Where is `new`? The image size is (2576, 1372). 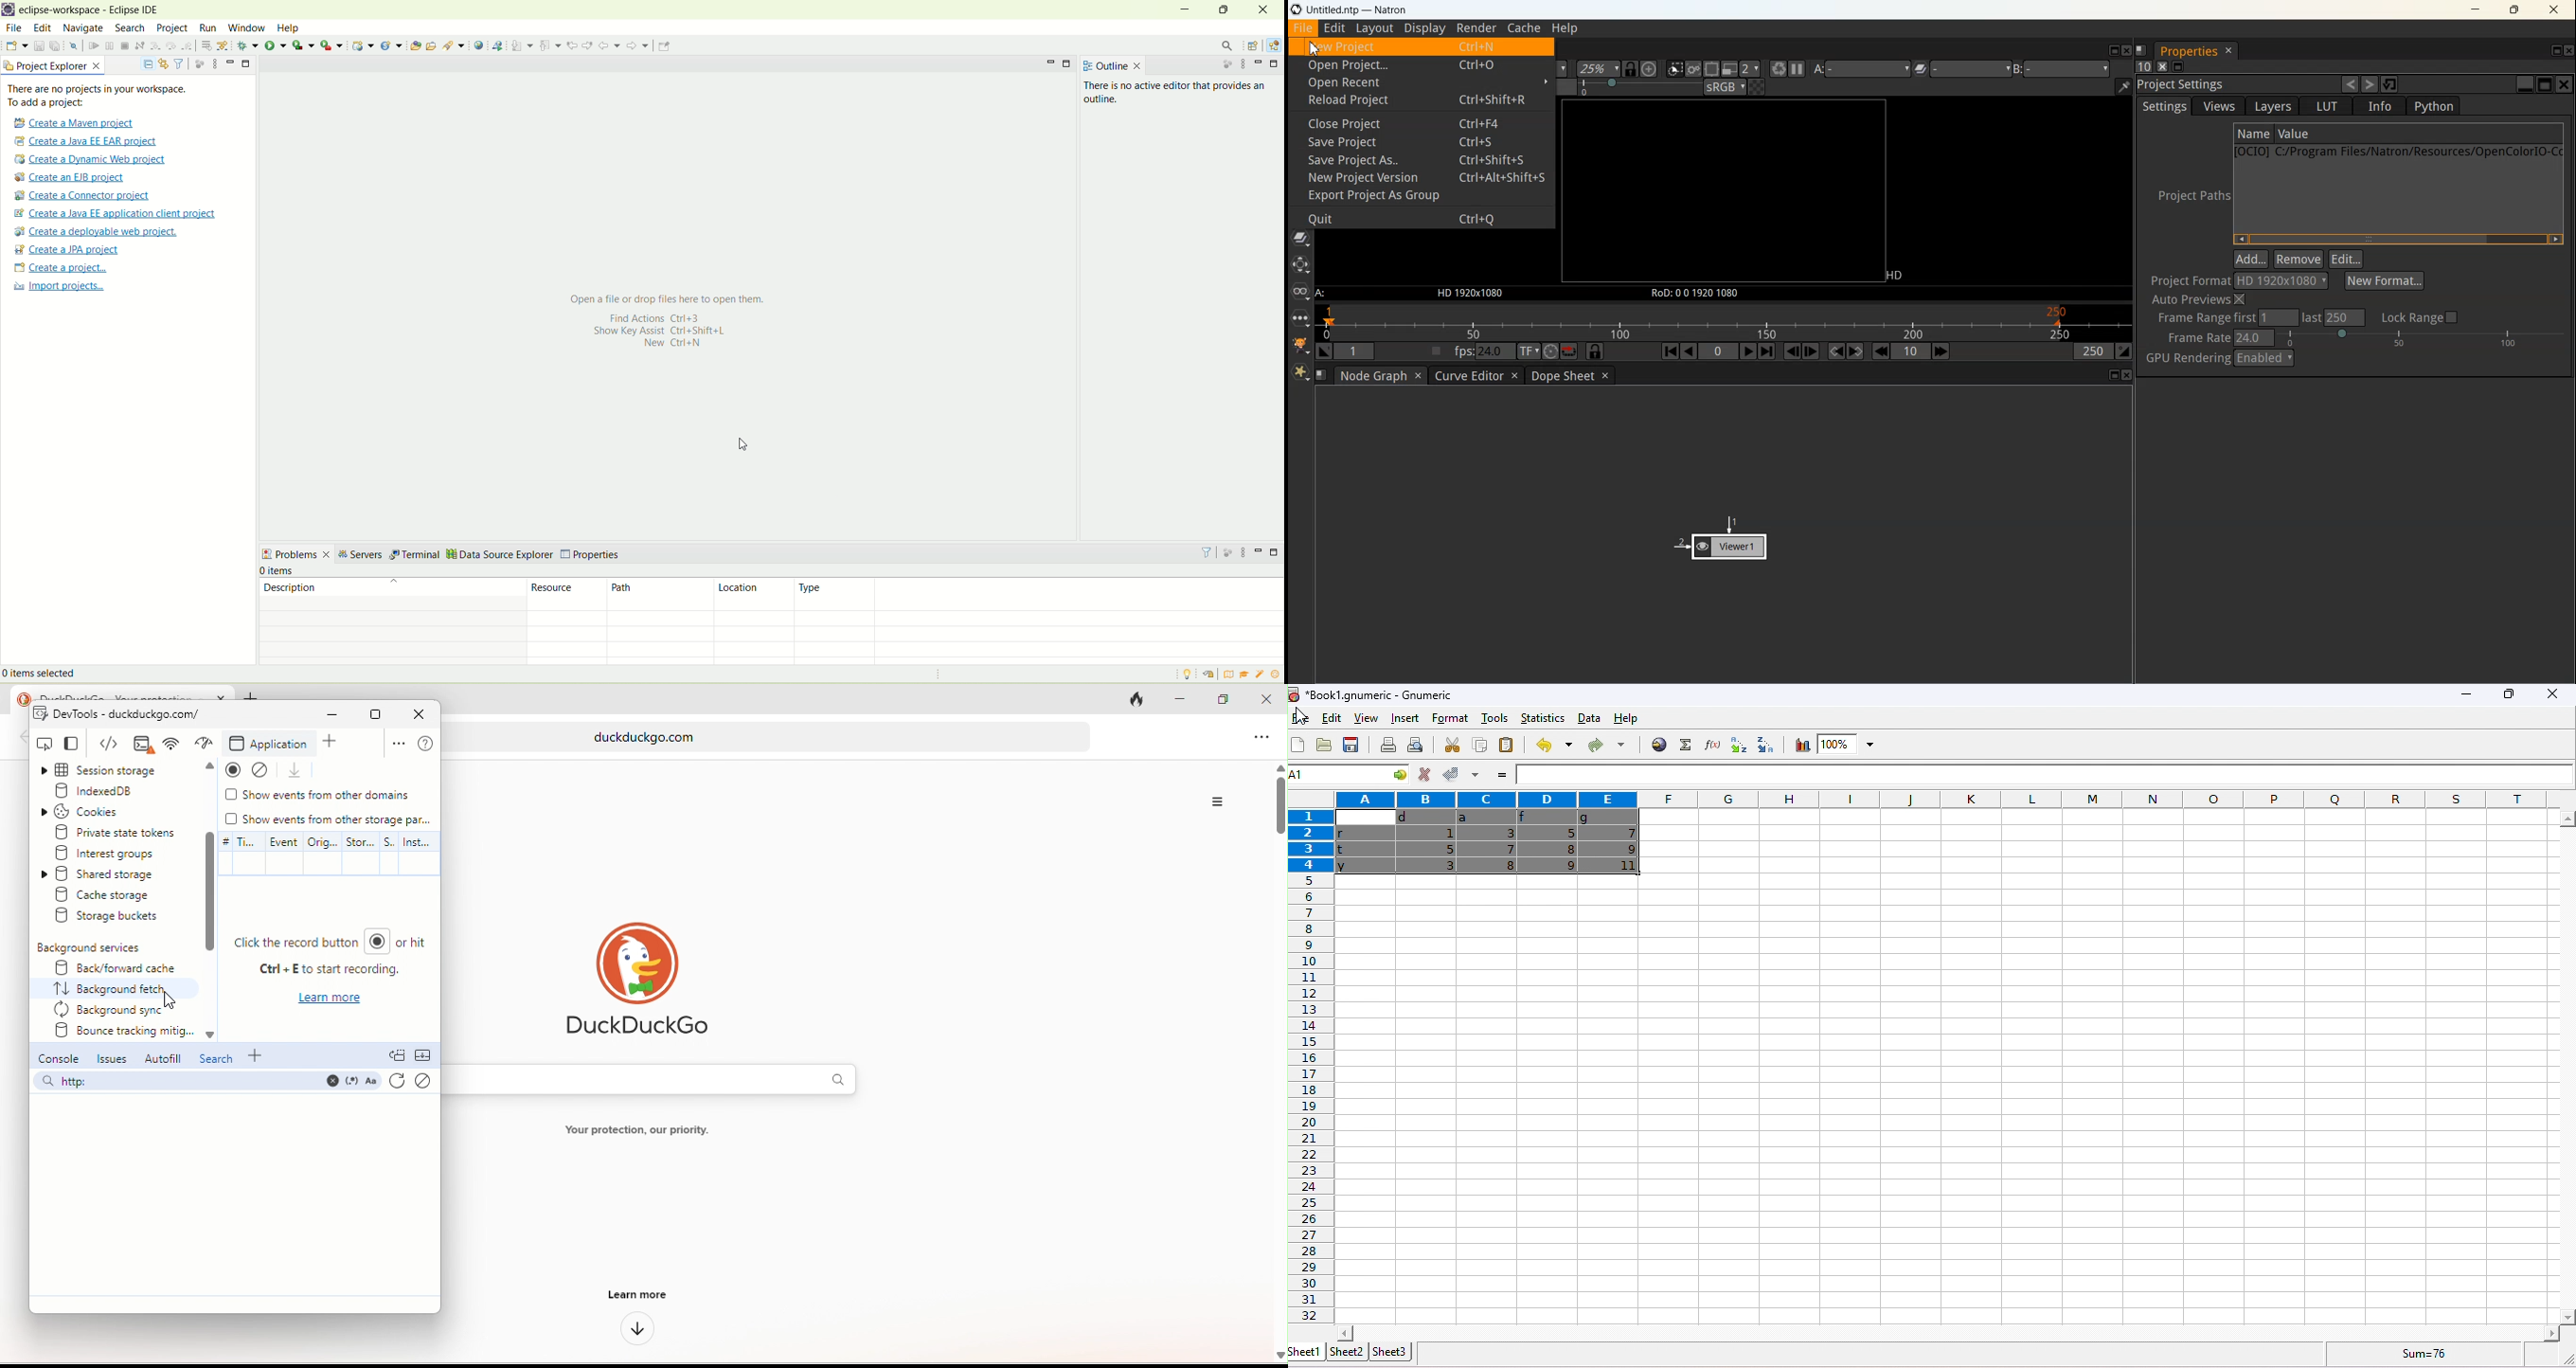
new is located at coordinates (1299, 746).